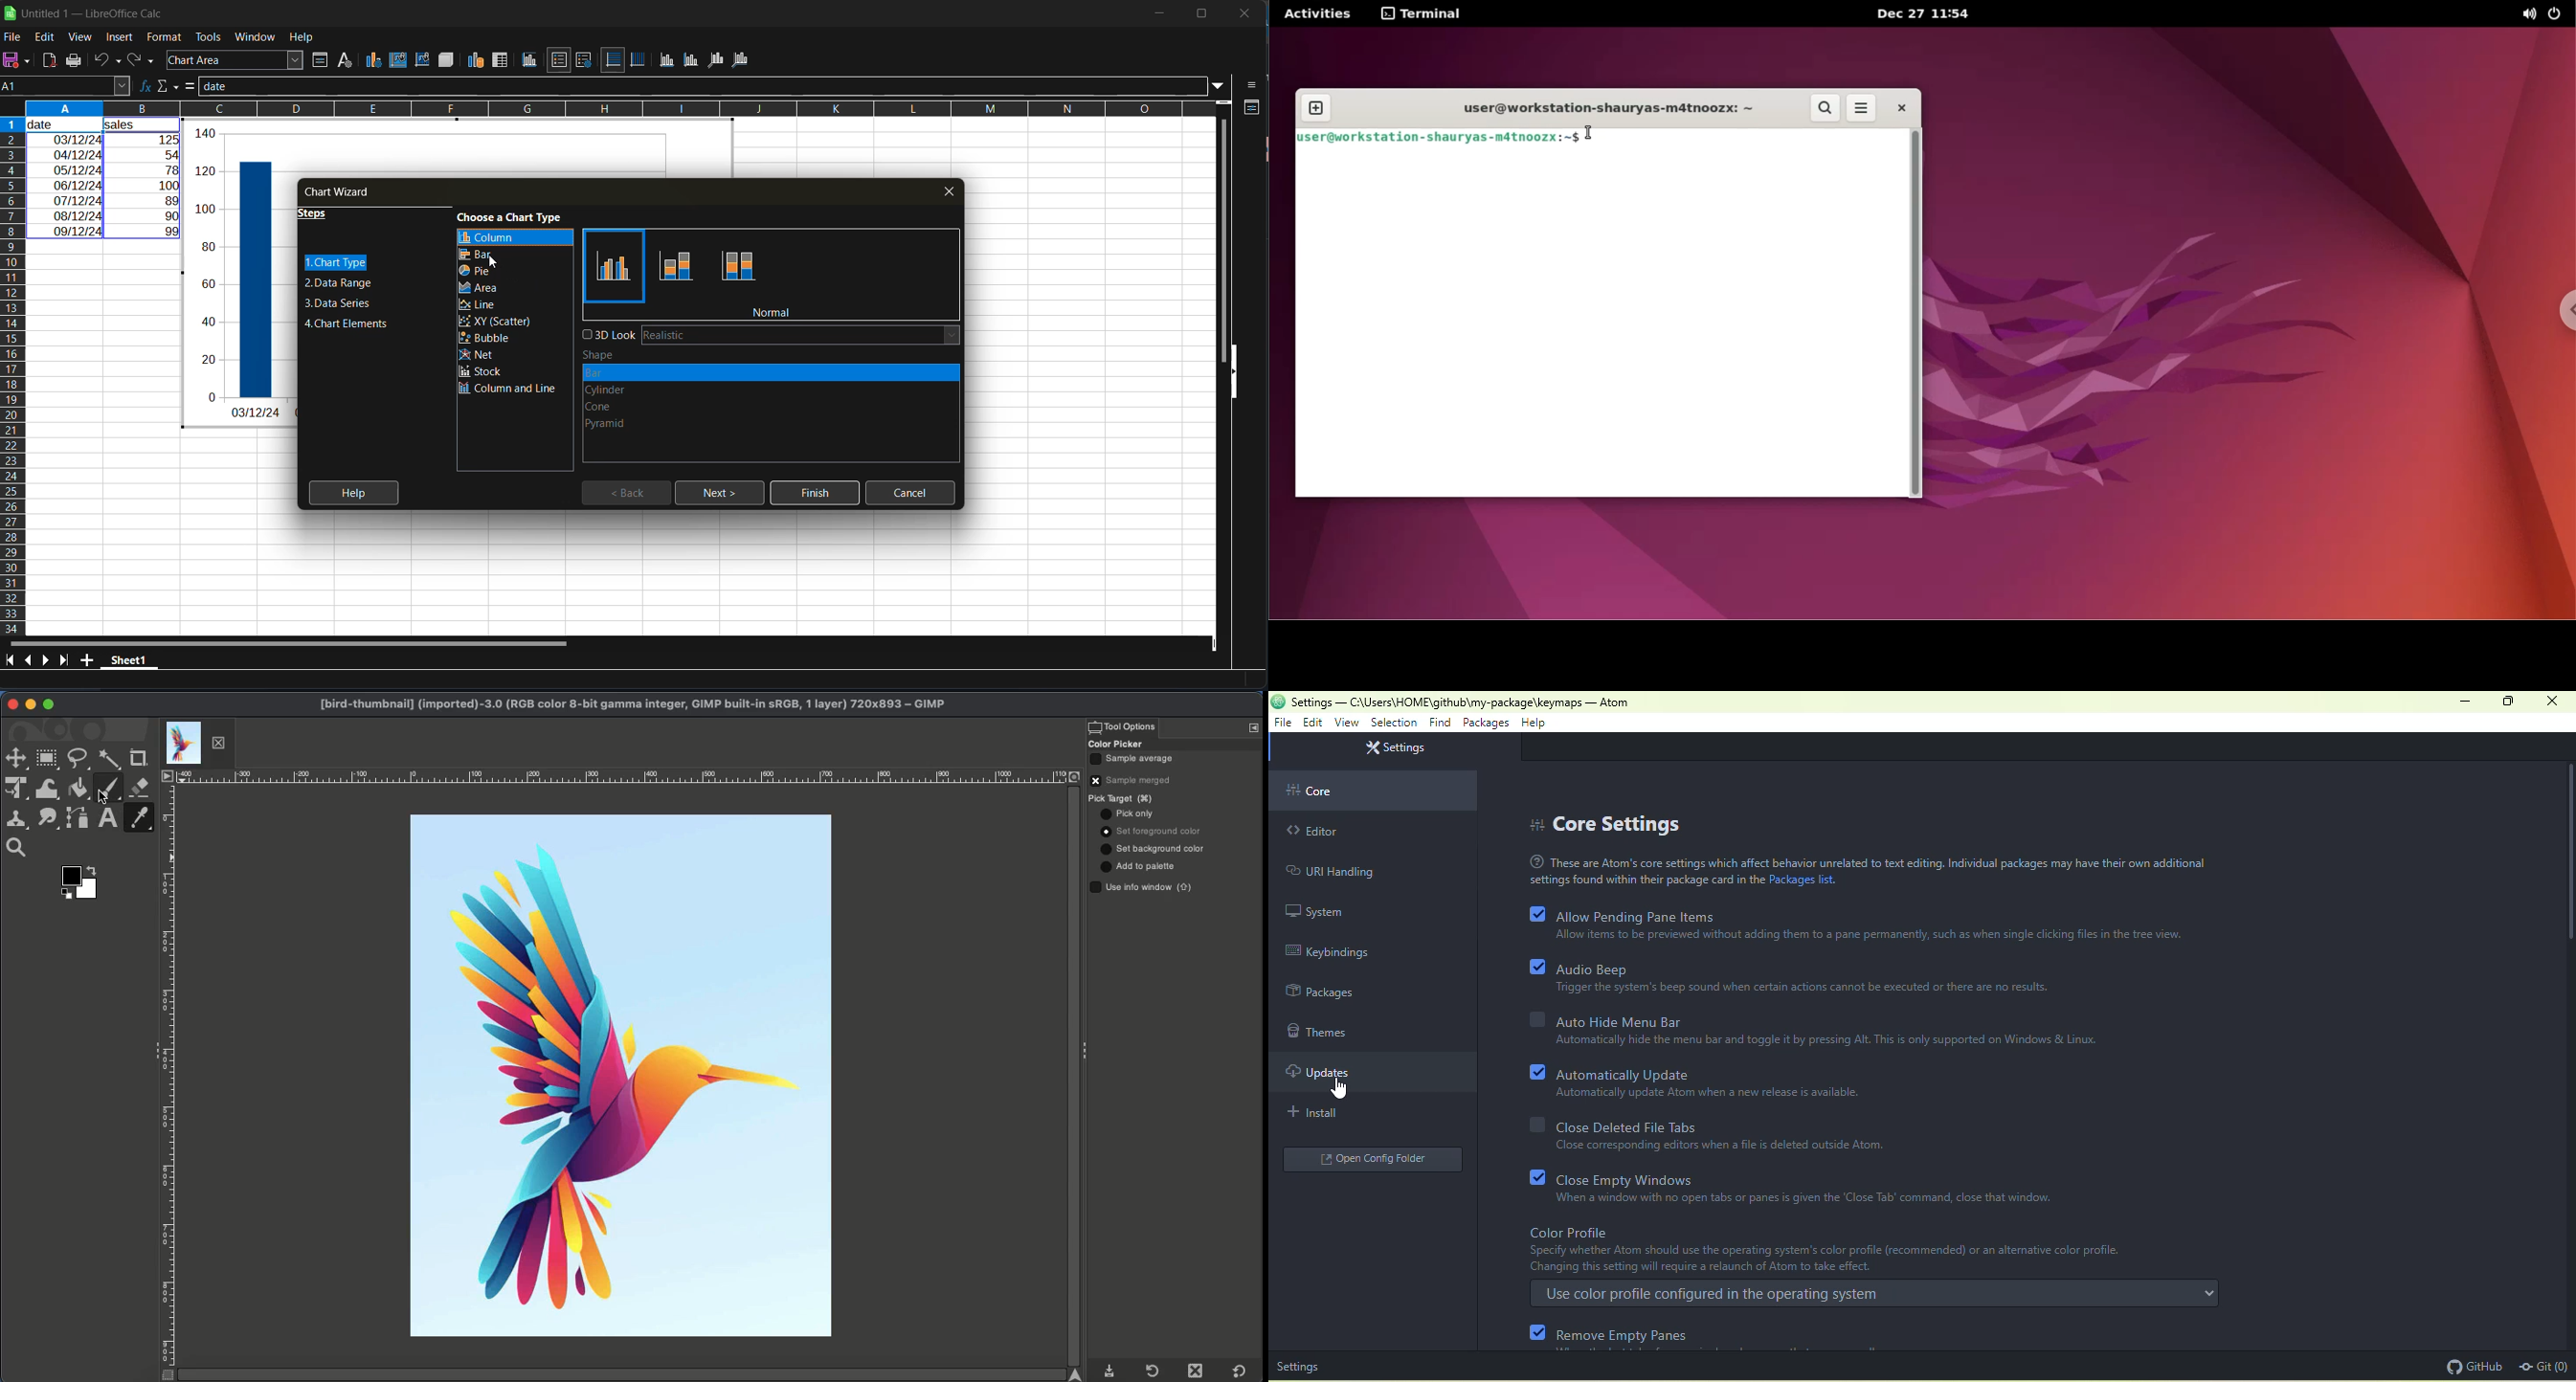 The width and height of the screenshot is (2576, 1400). Describe the element at coordinates (15, 759) in the screenshot. I see `Move tool` at that location.